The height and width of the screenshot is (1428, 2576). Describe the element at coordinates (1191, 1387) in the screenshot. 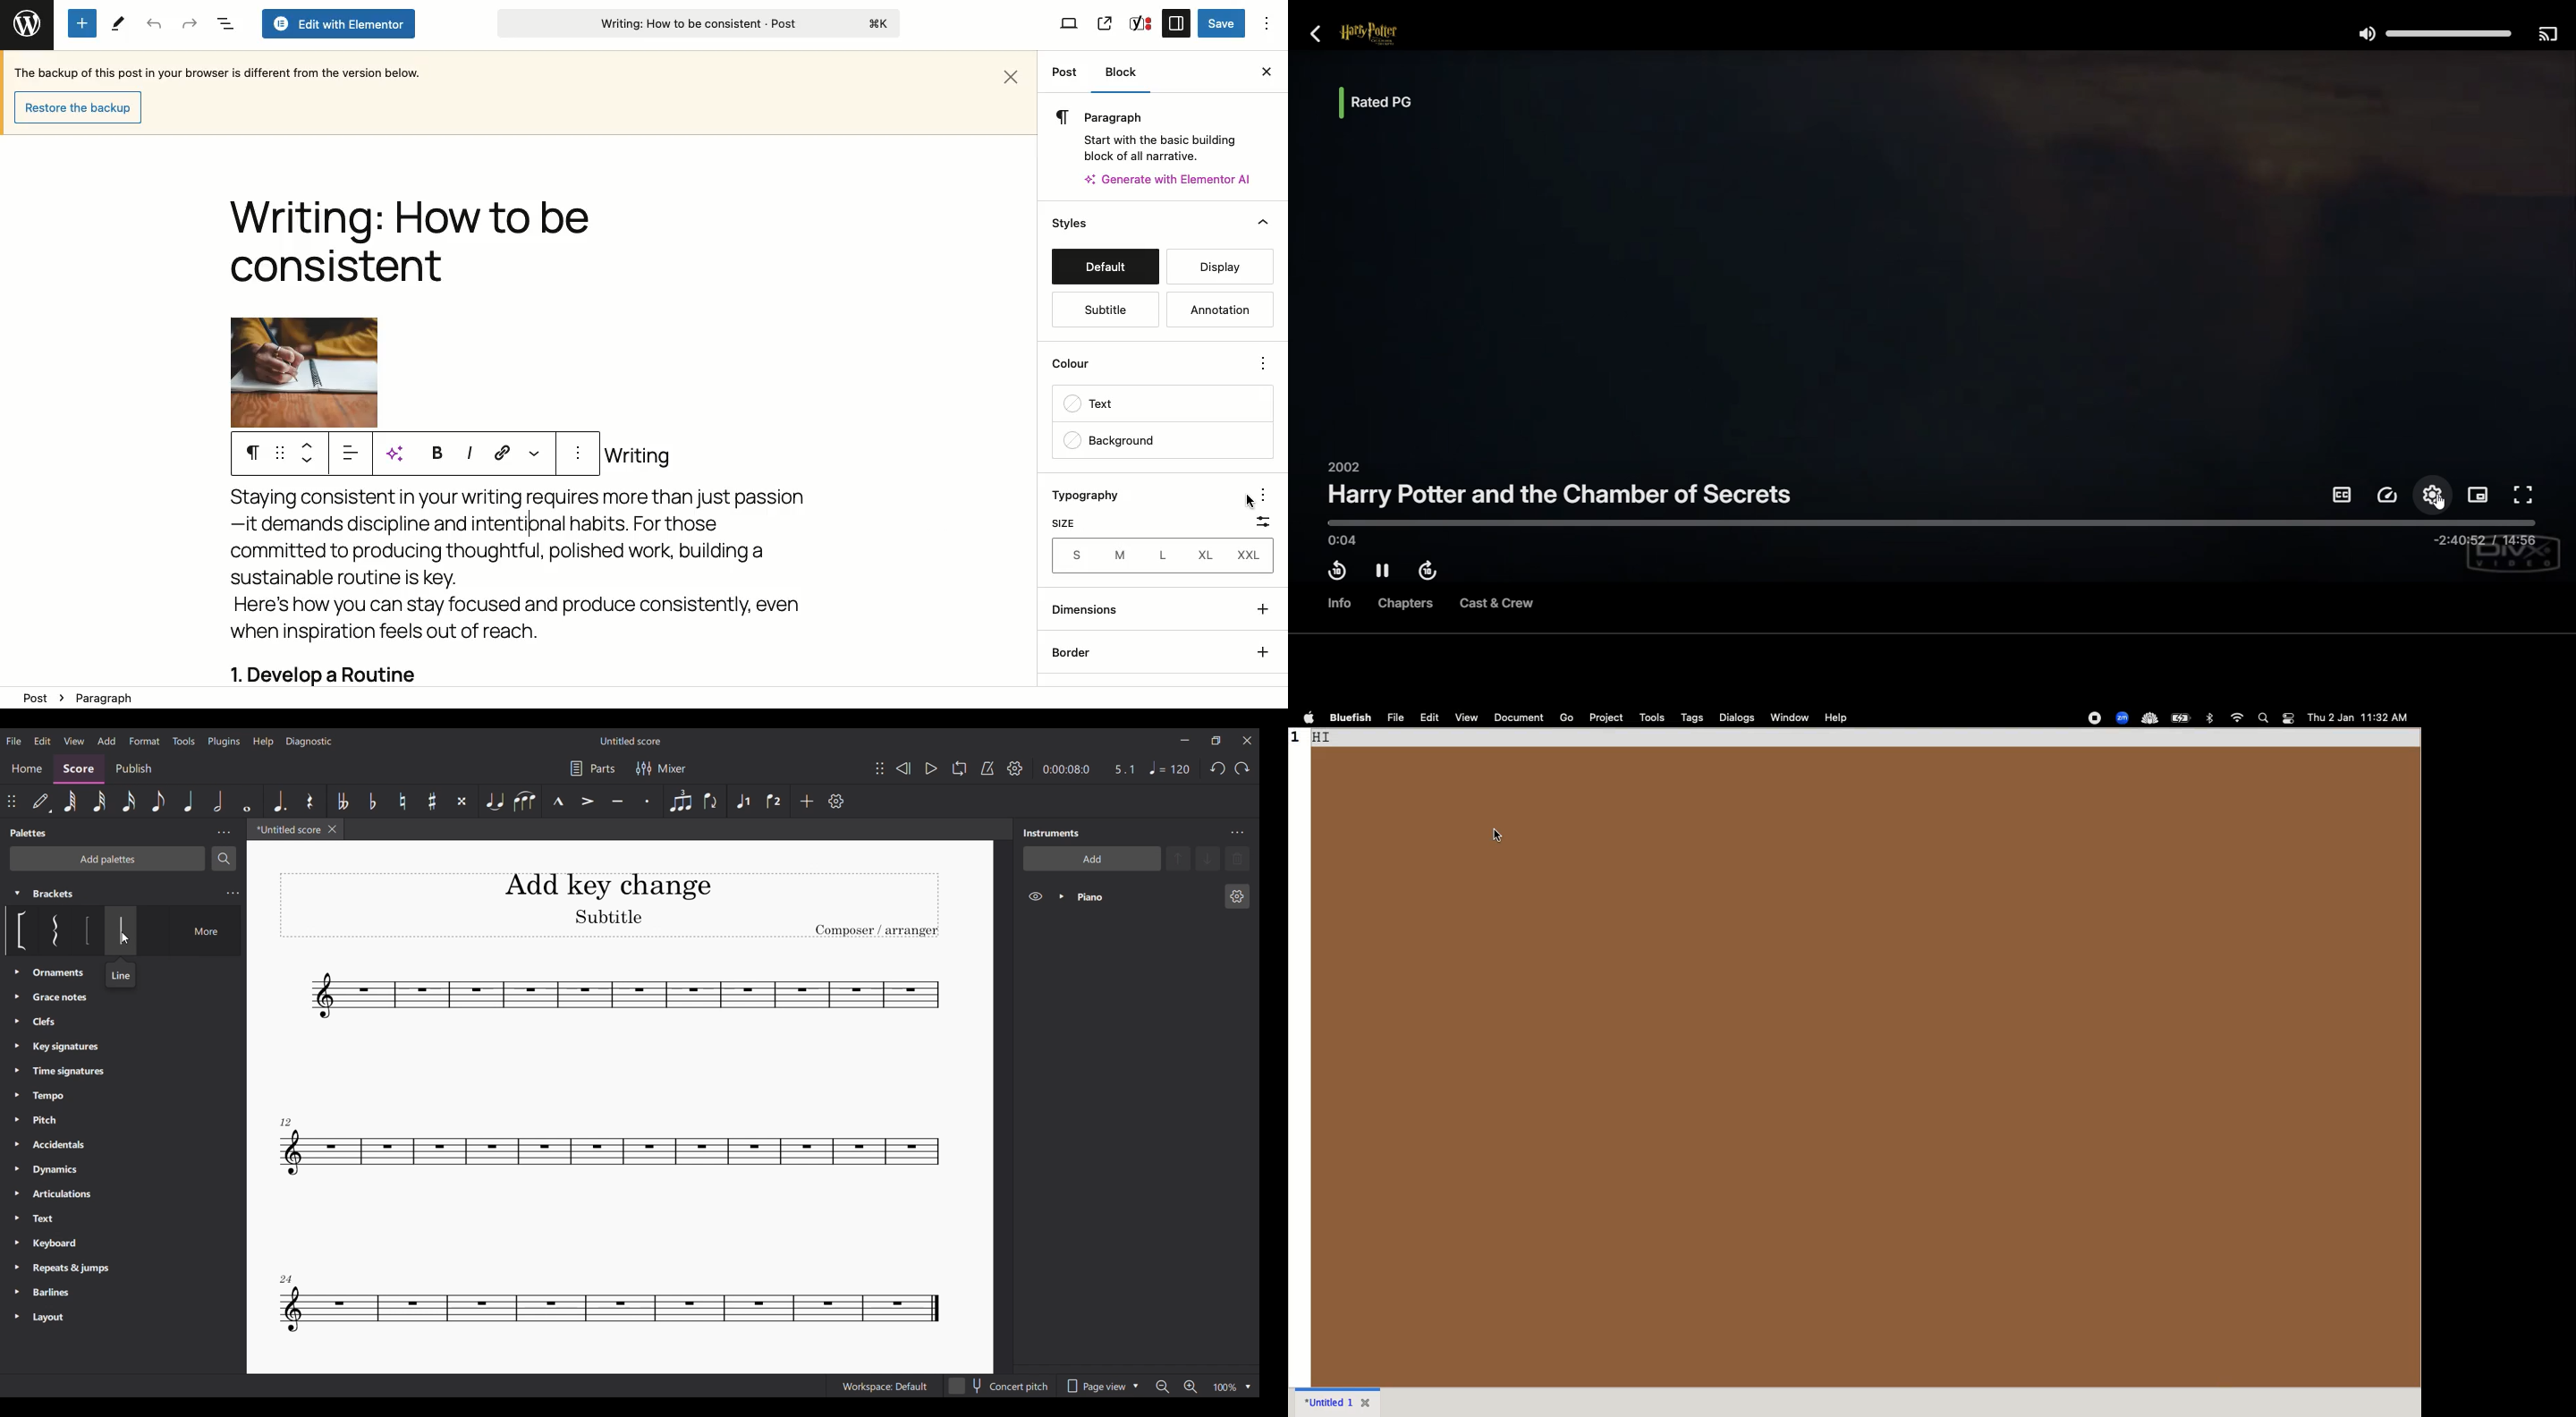

I see `Zoom in` at that location.